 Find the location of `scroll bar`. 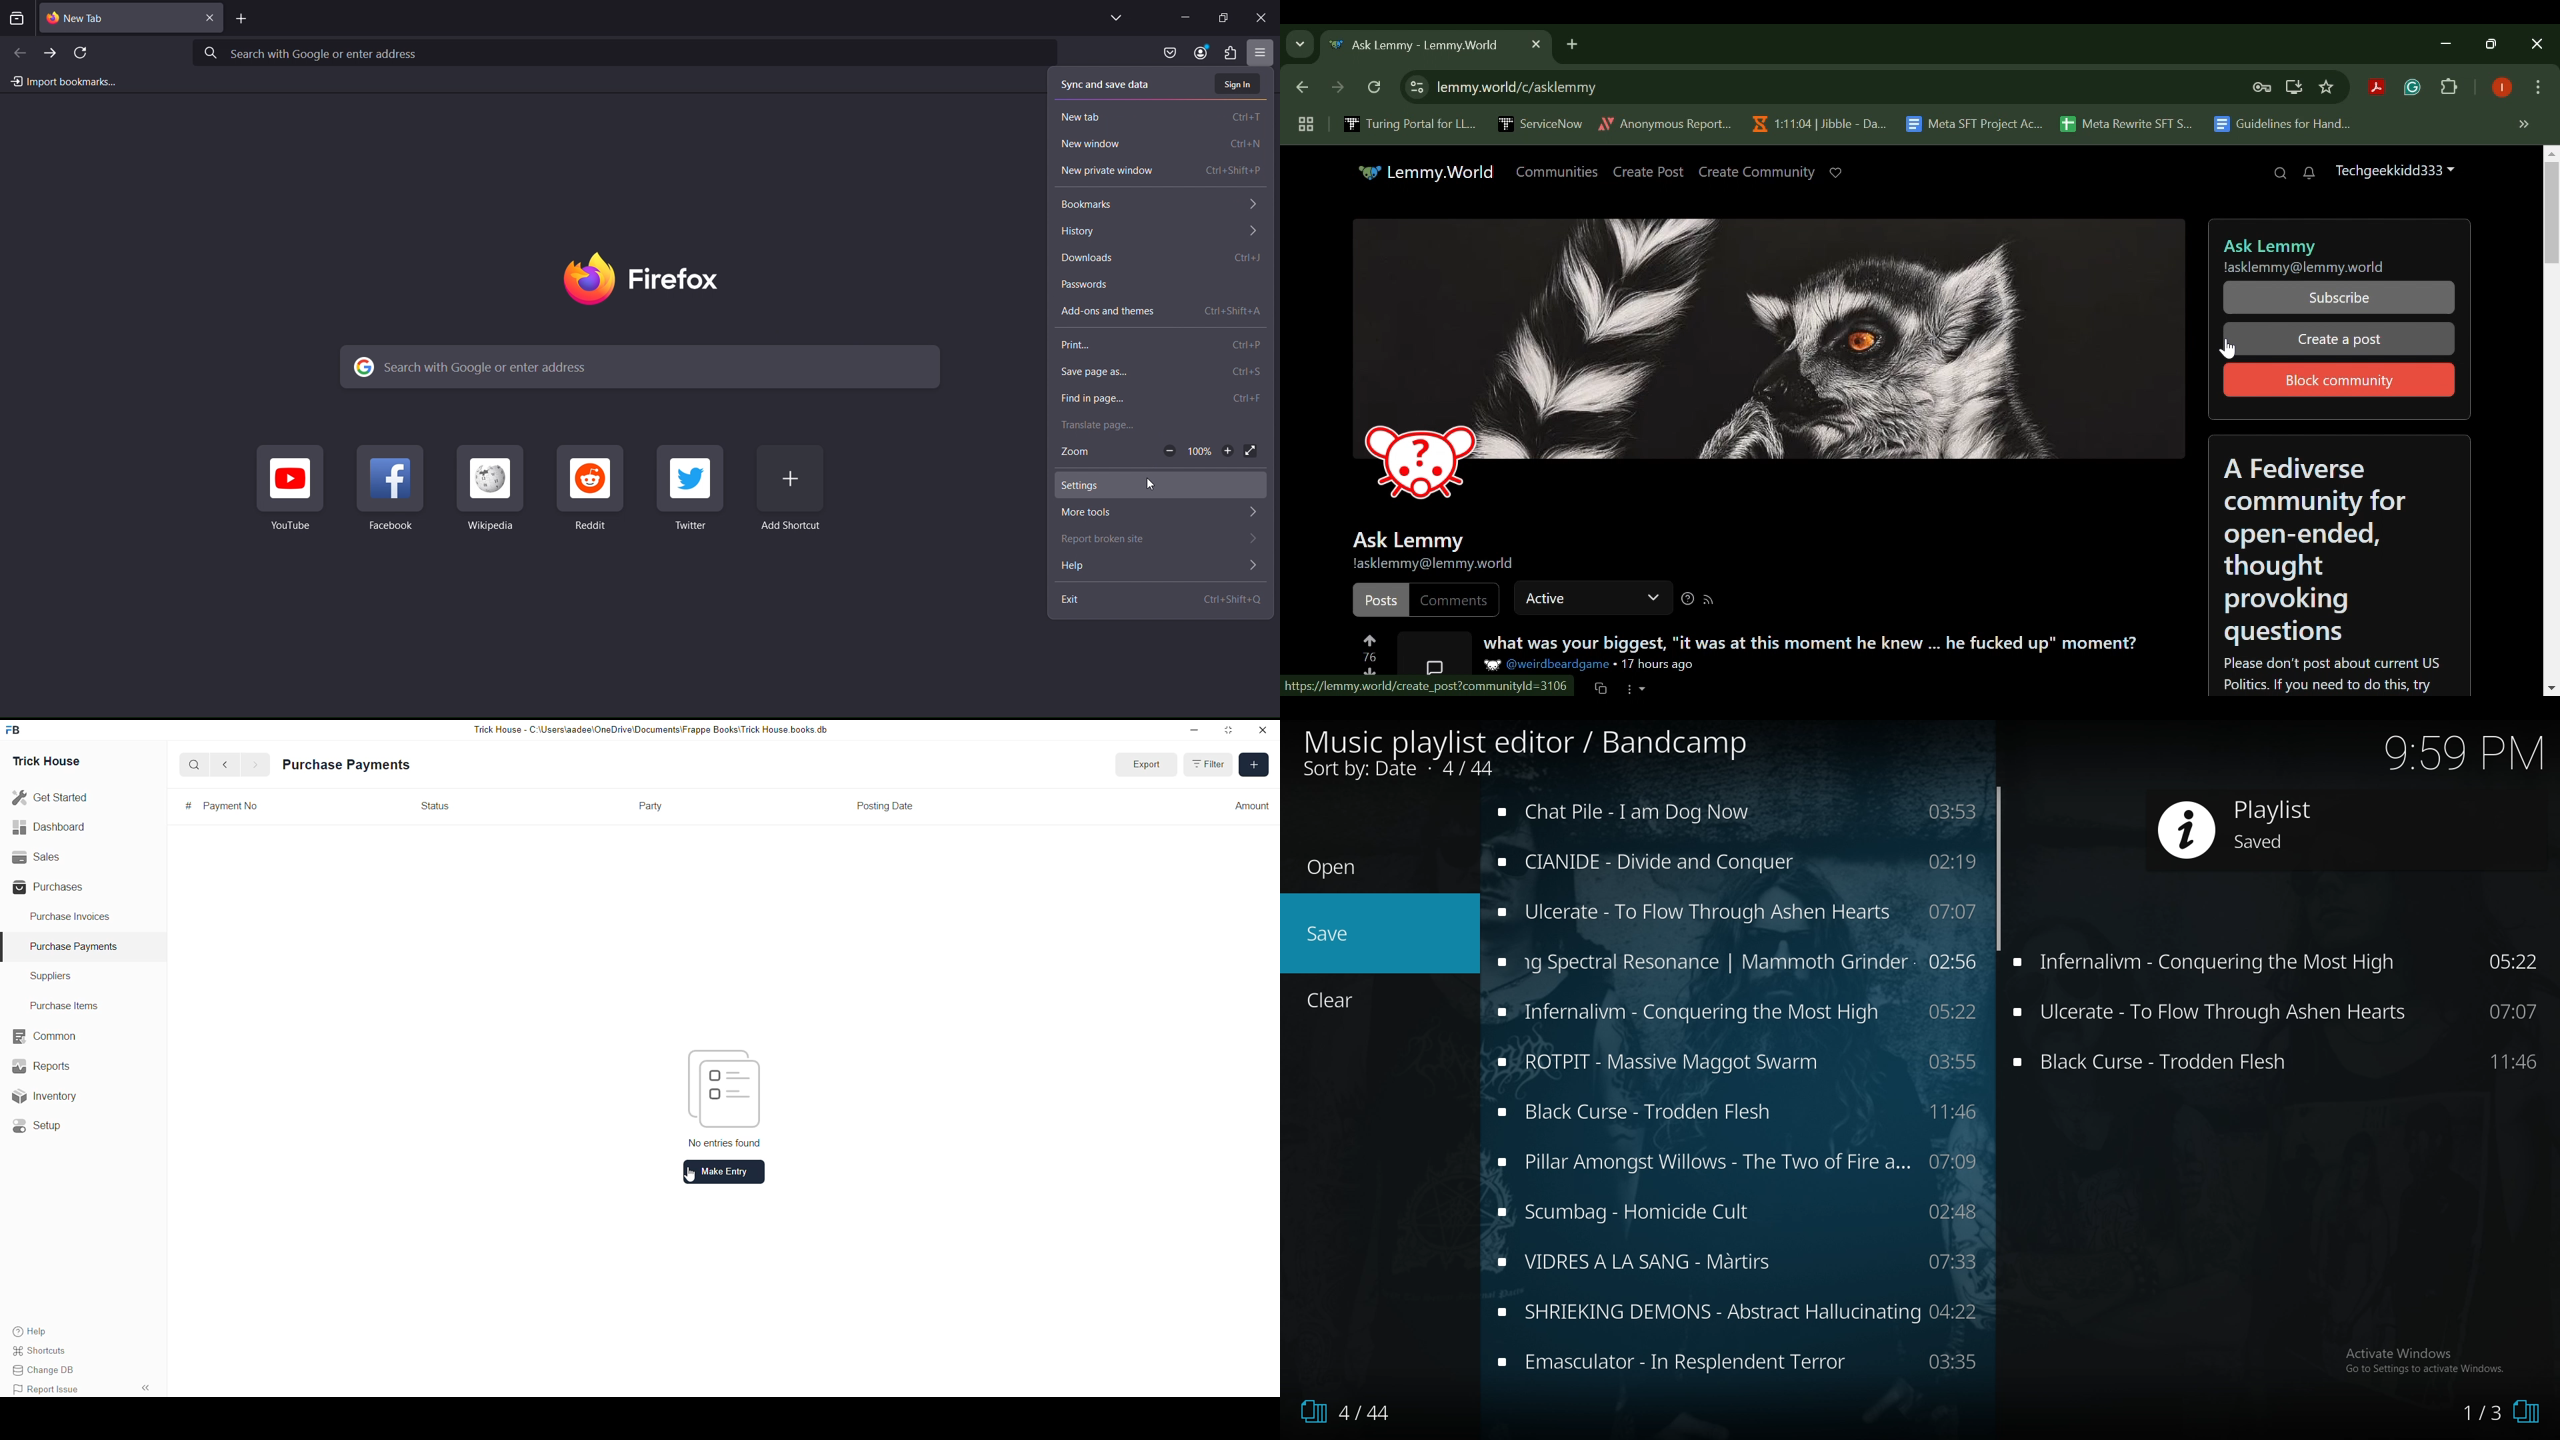

scroll bar is located at coordinates (1999, 868).